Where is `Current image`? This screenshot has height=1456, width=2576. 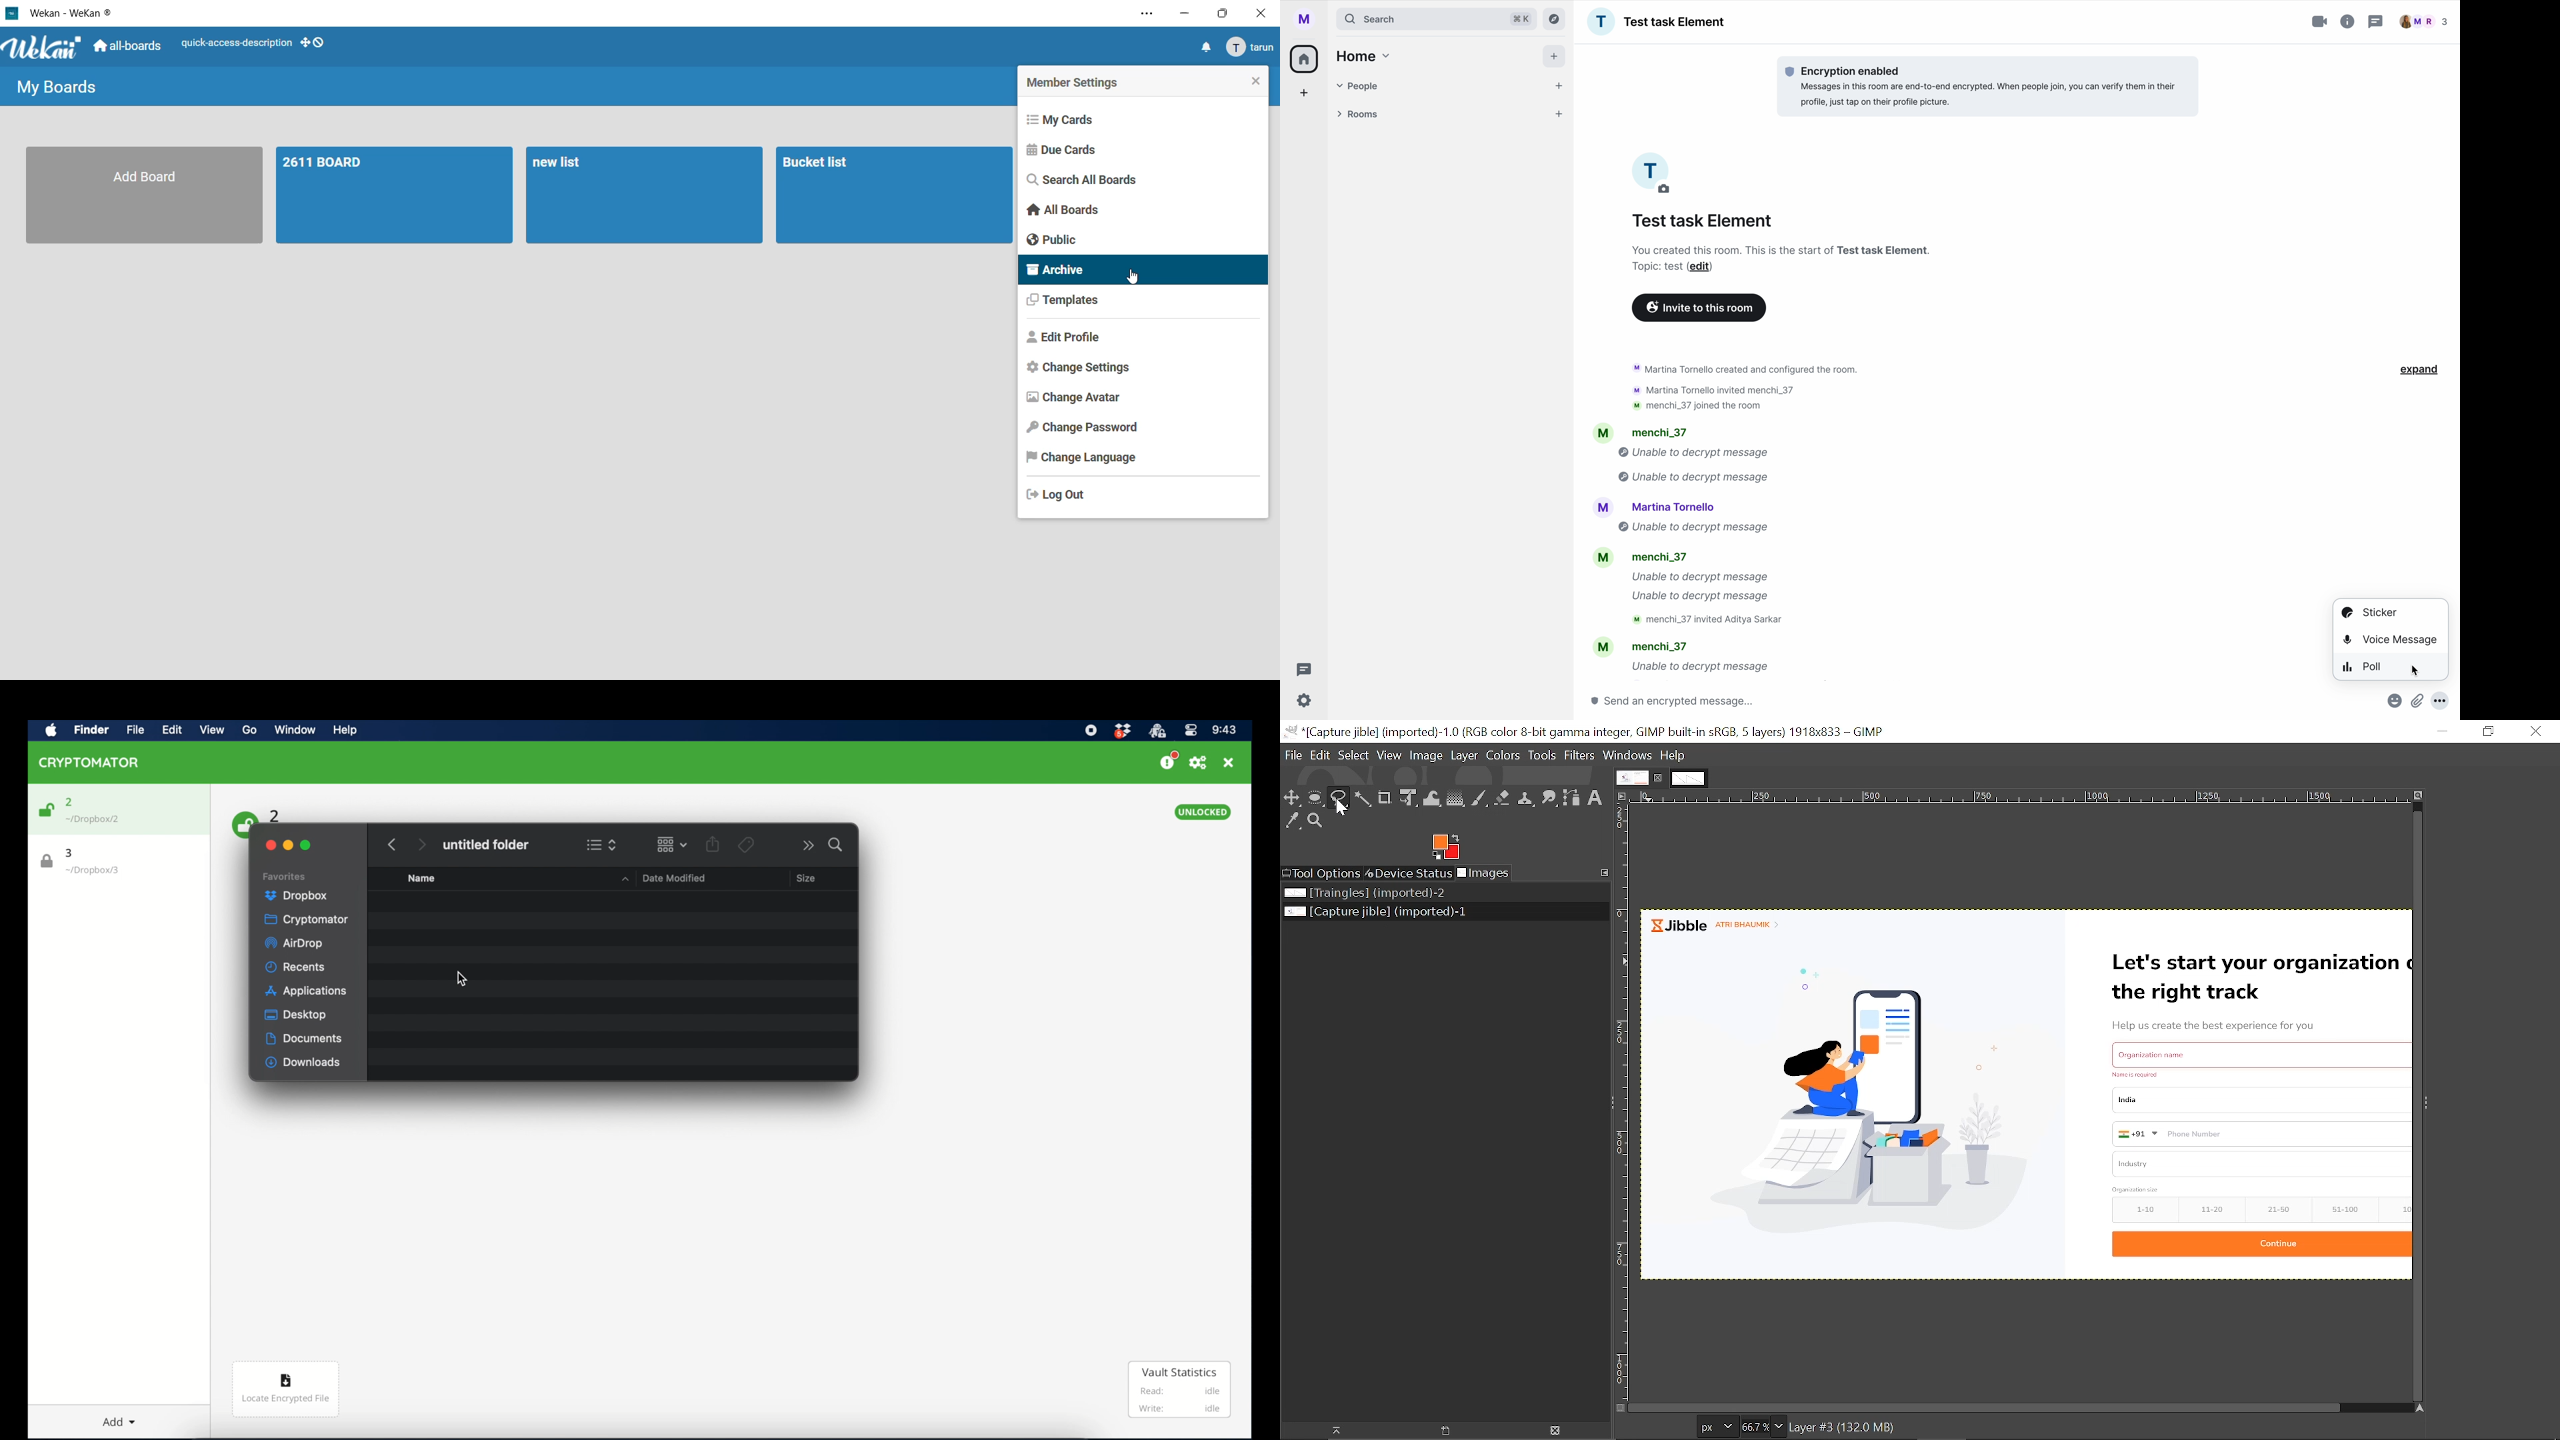
Current image is located at coordinates (2023, 1092).